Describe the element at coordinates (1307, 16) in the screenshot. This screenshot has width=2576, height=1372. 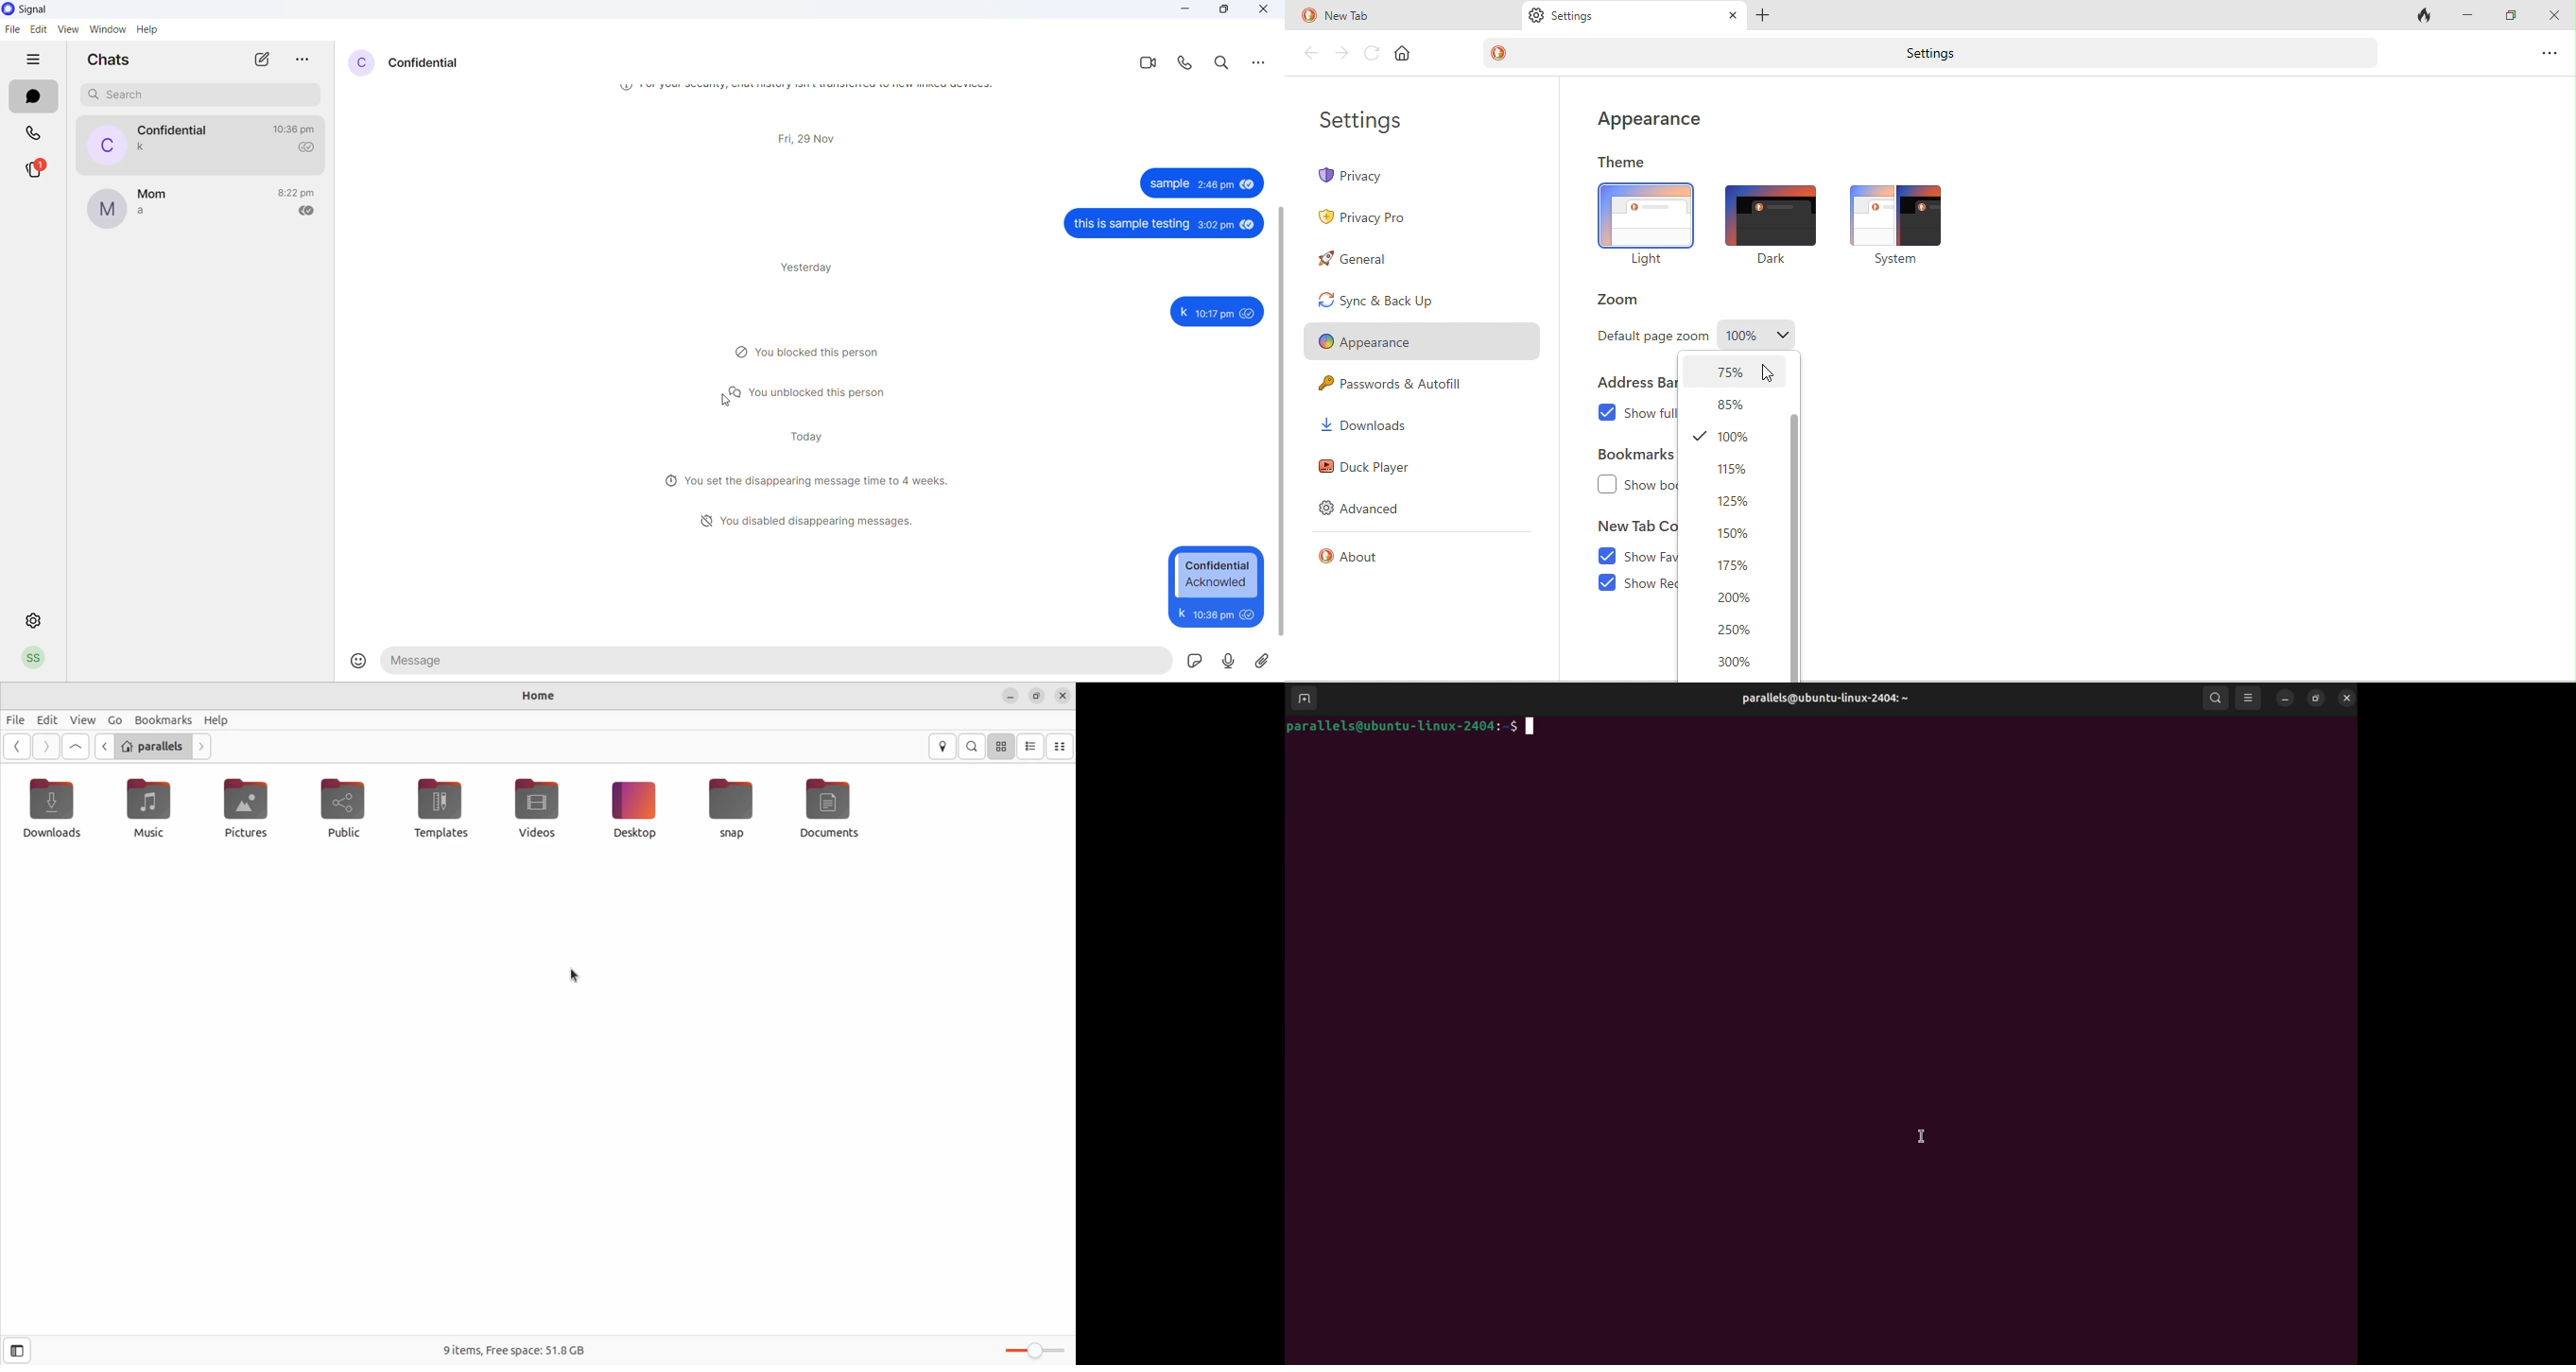
I see `duck duck go` at that location.